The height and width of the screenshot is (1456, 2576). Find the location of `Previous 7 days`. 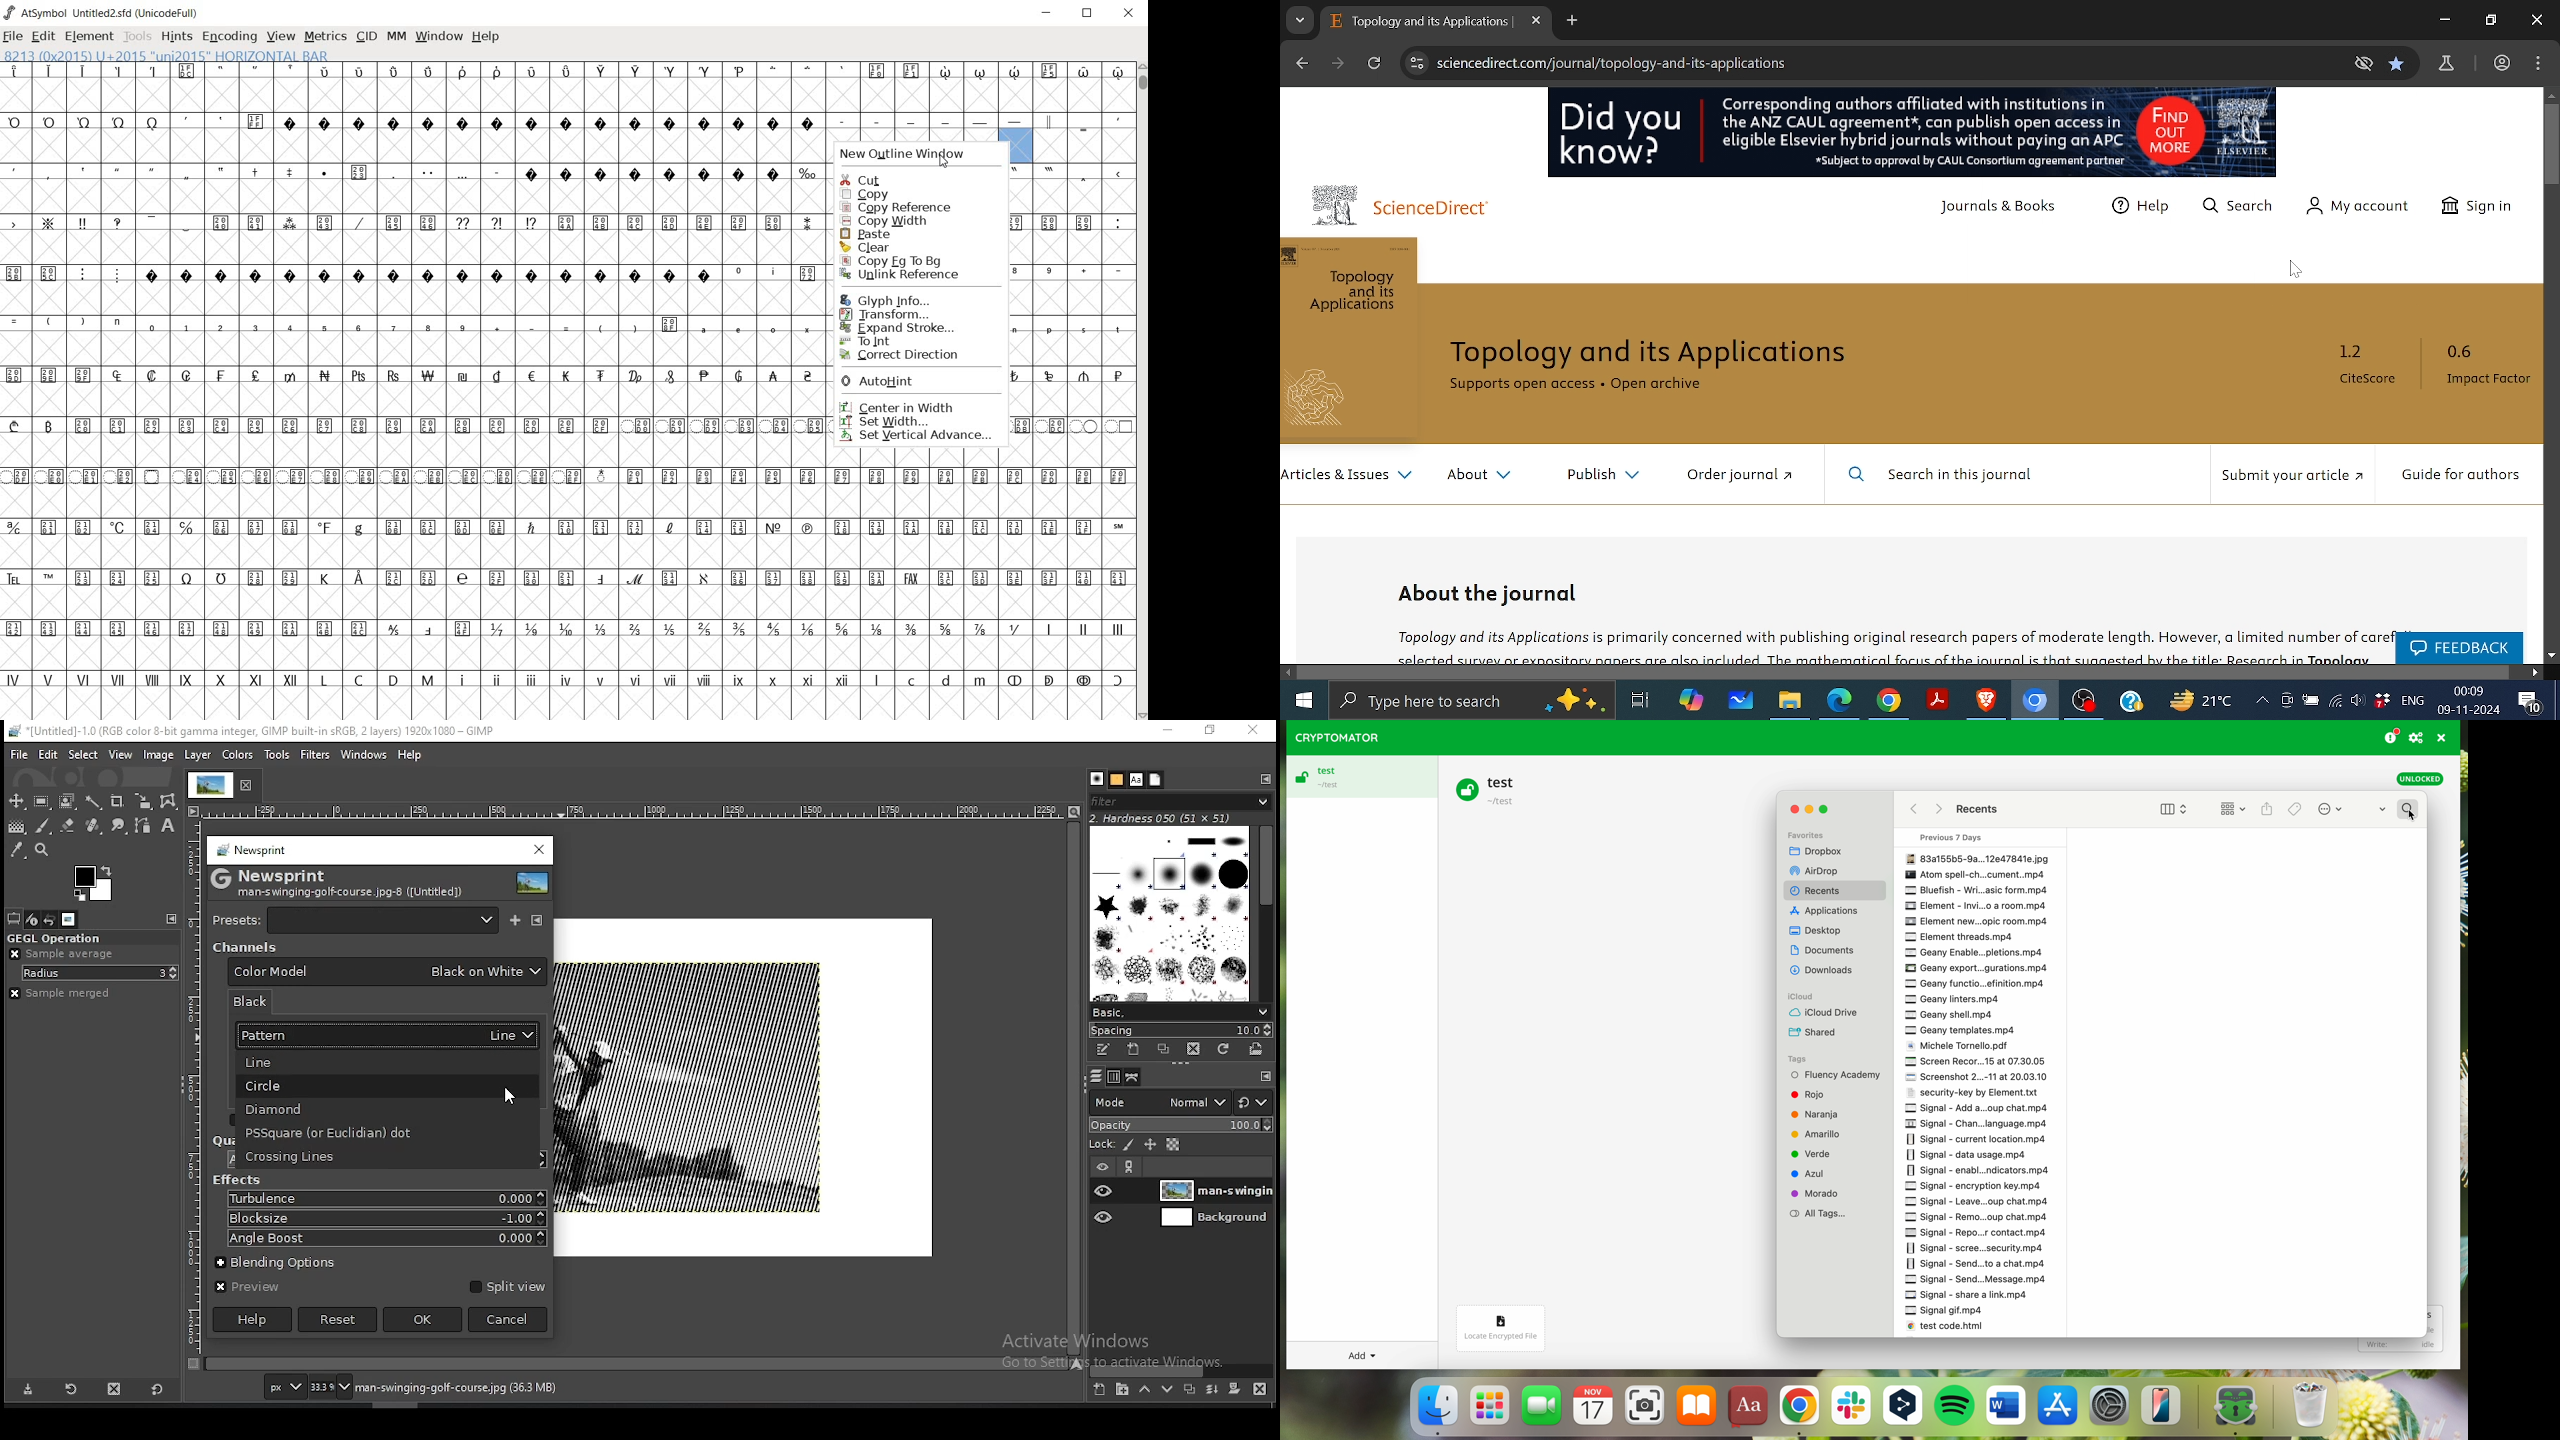

Previous 7 days is located at coordinates (1957, 836).